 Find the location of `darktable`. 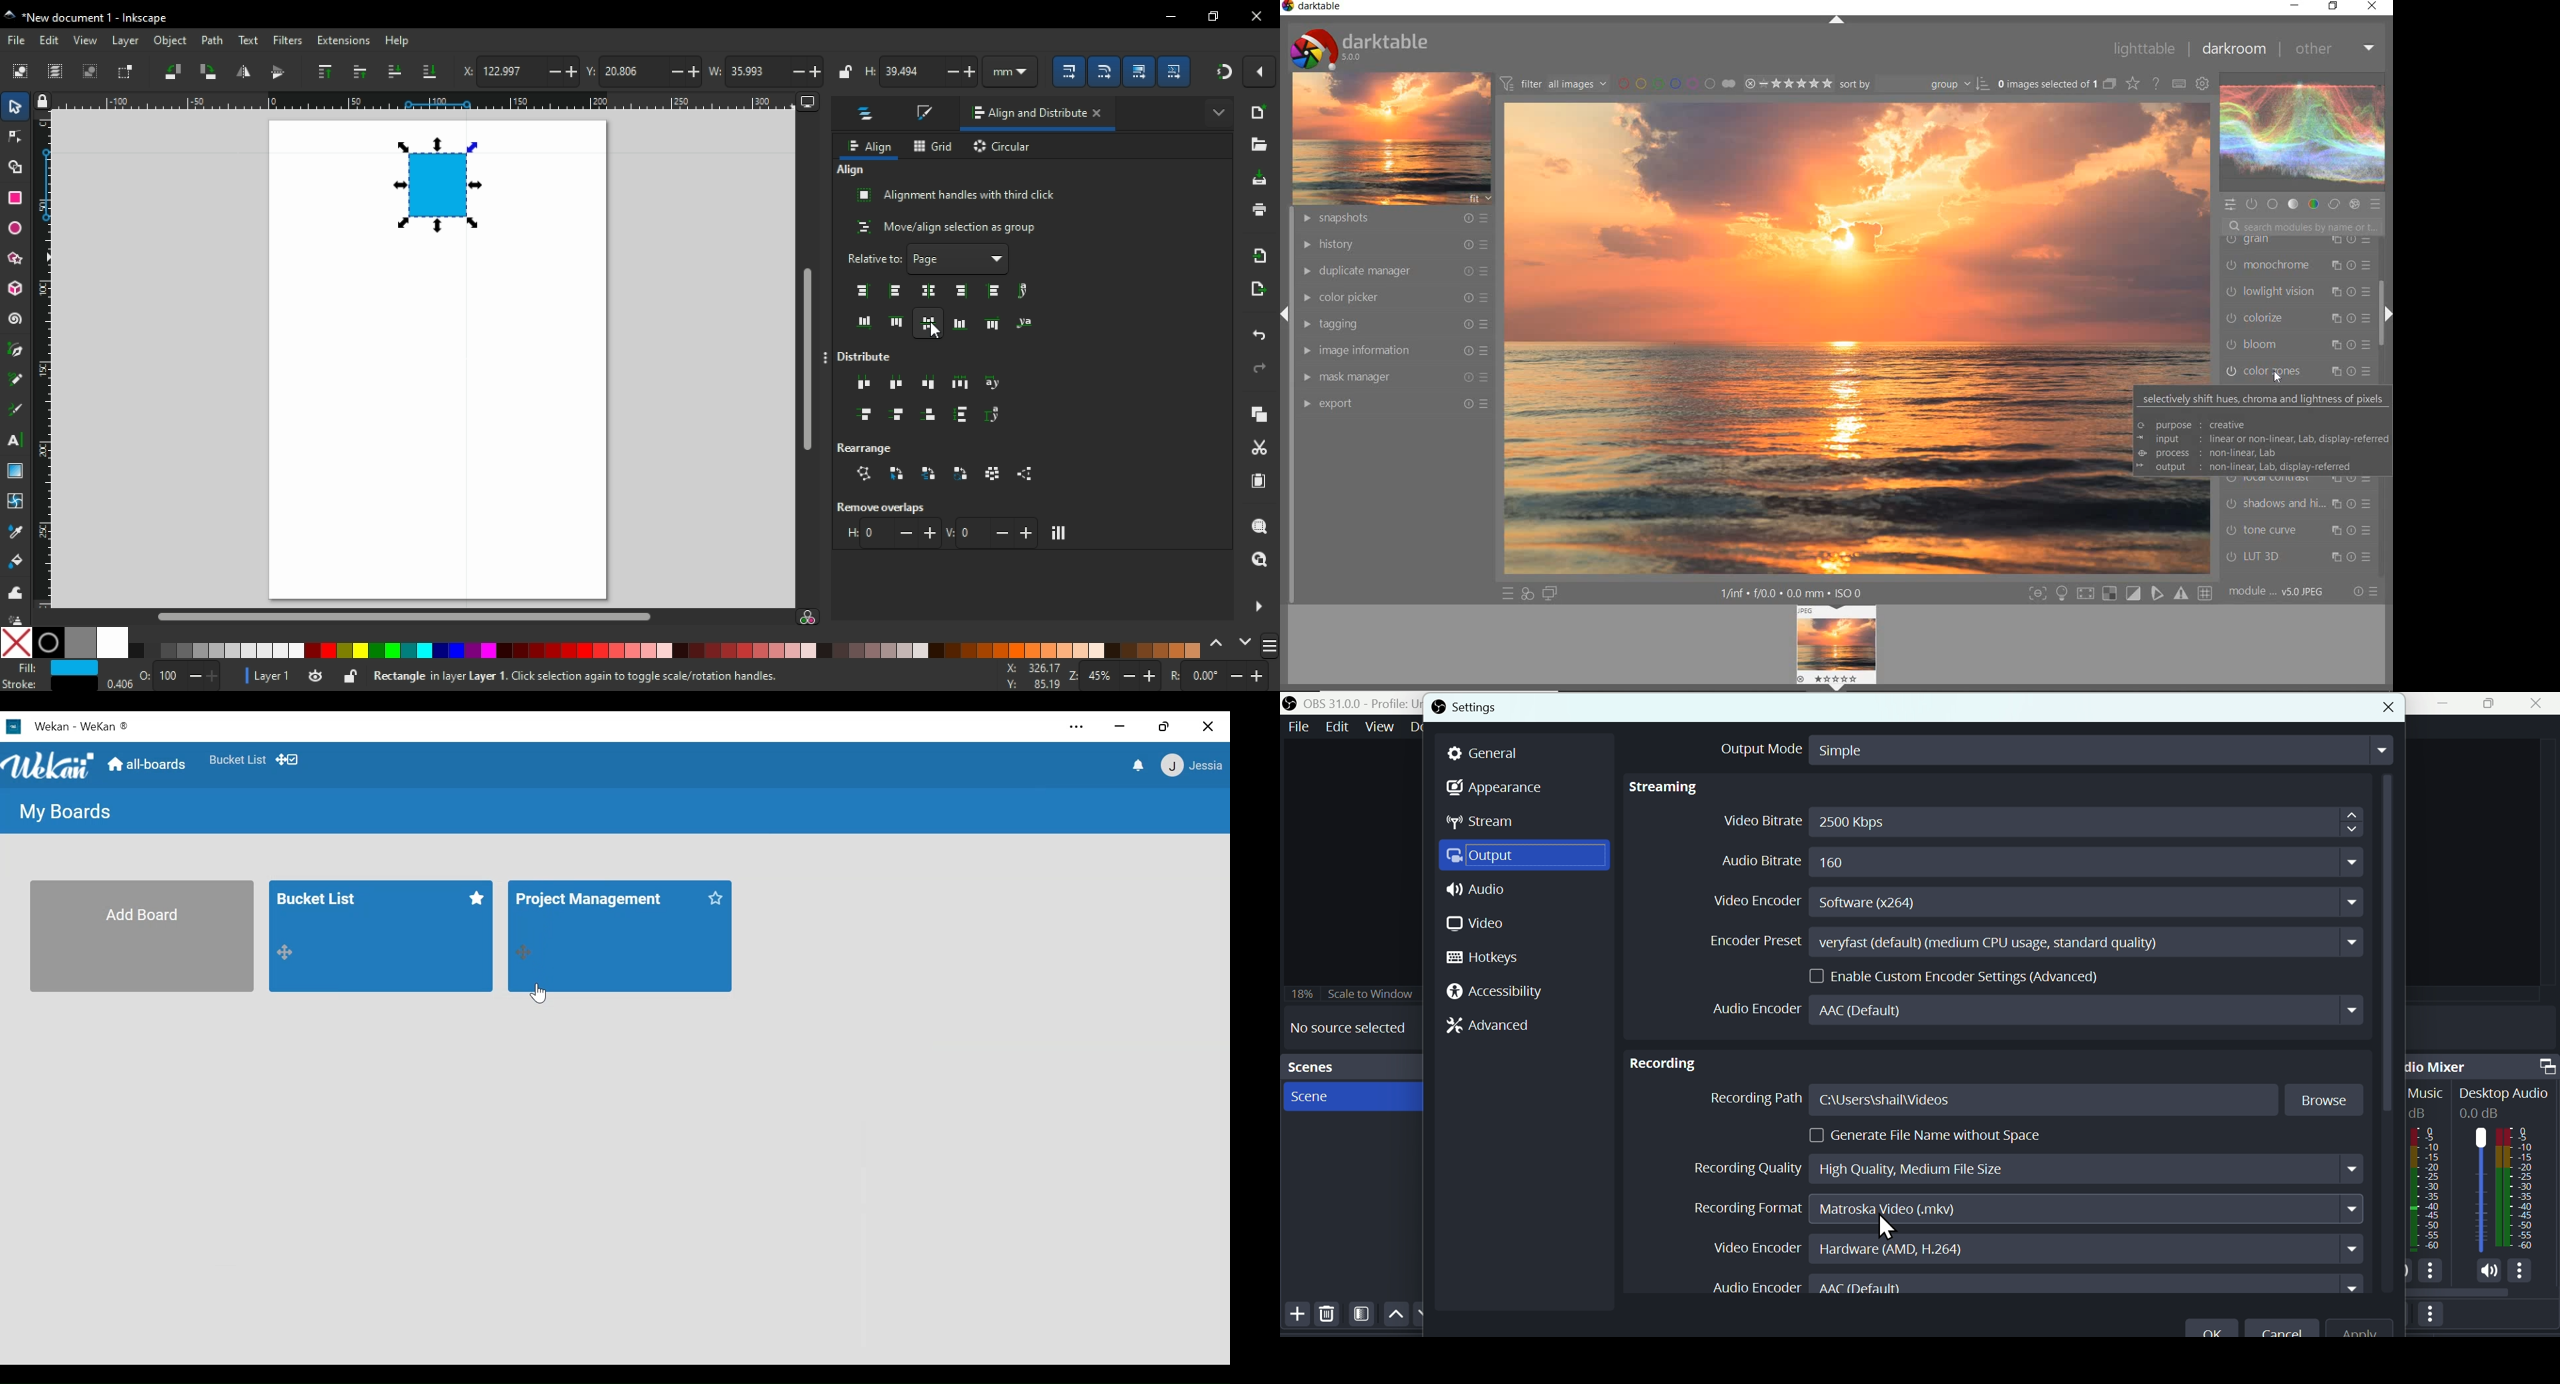

darktable is located at coordinates (1314, 7).